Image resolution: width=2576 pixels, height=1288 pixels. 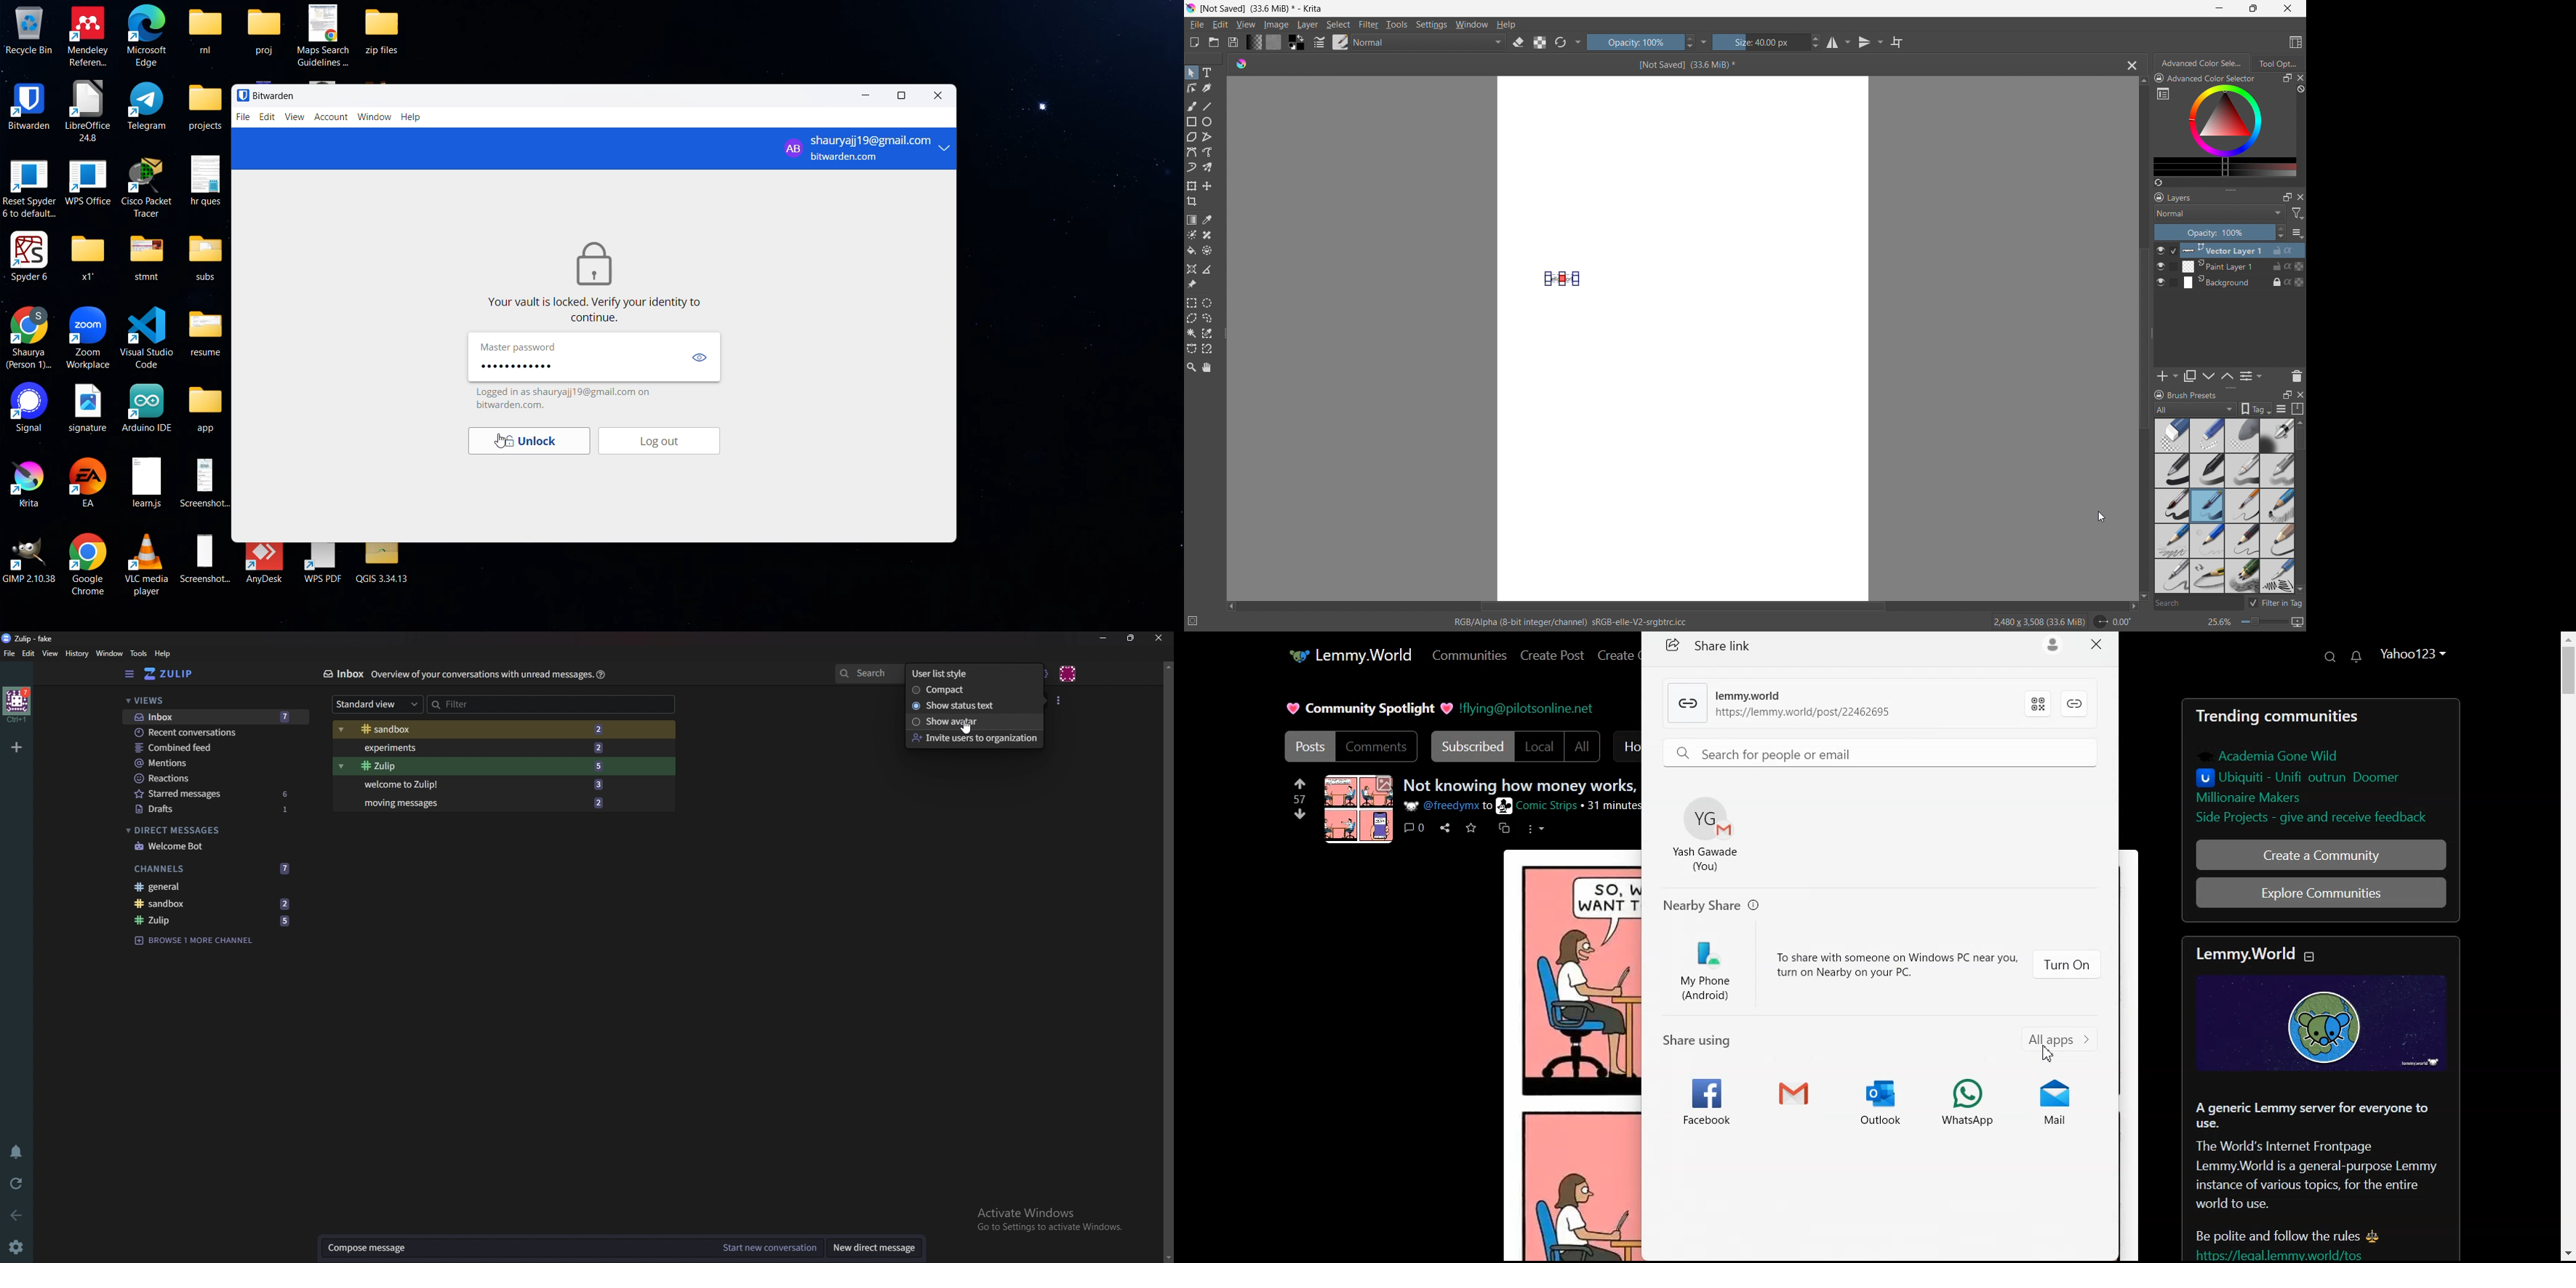 I want to click on scroll up, so click(x=2143, y=81).